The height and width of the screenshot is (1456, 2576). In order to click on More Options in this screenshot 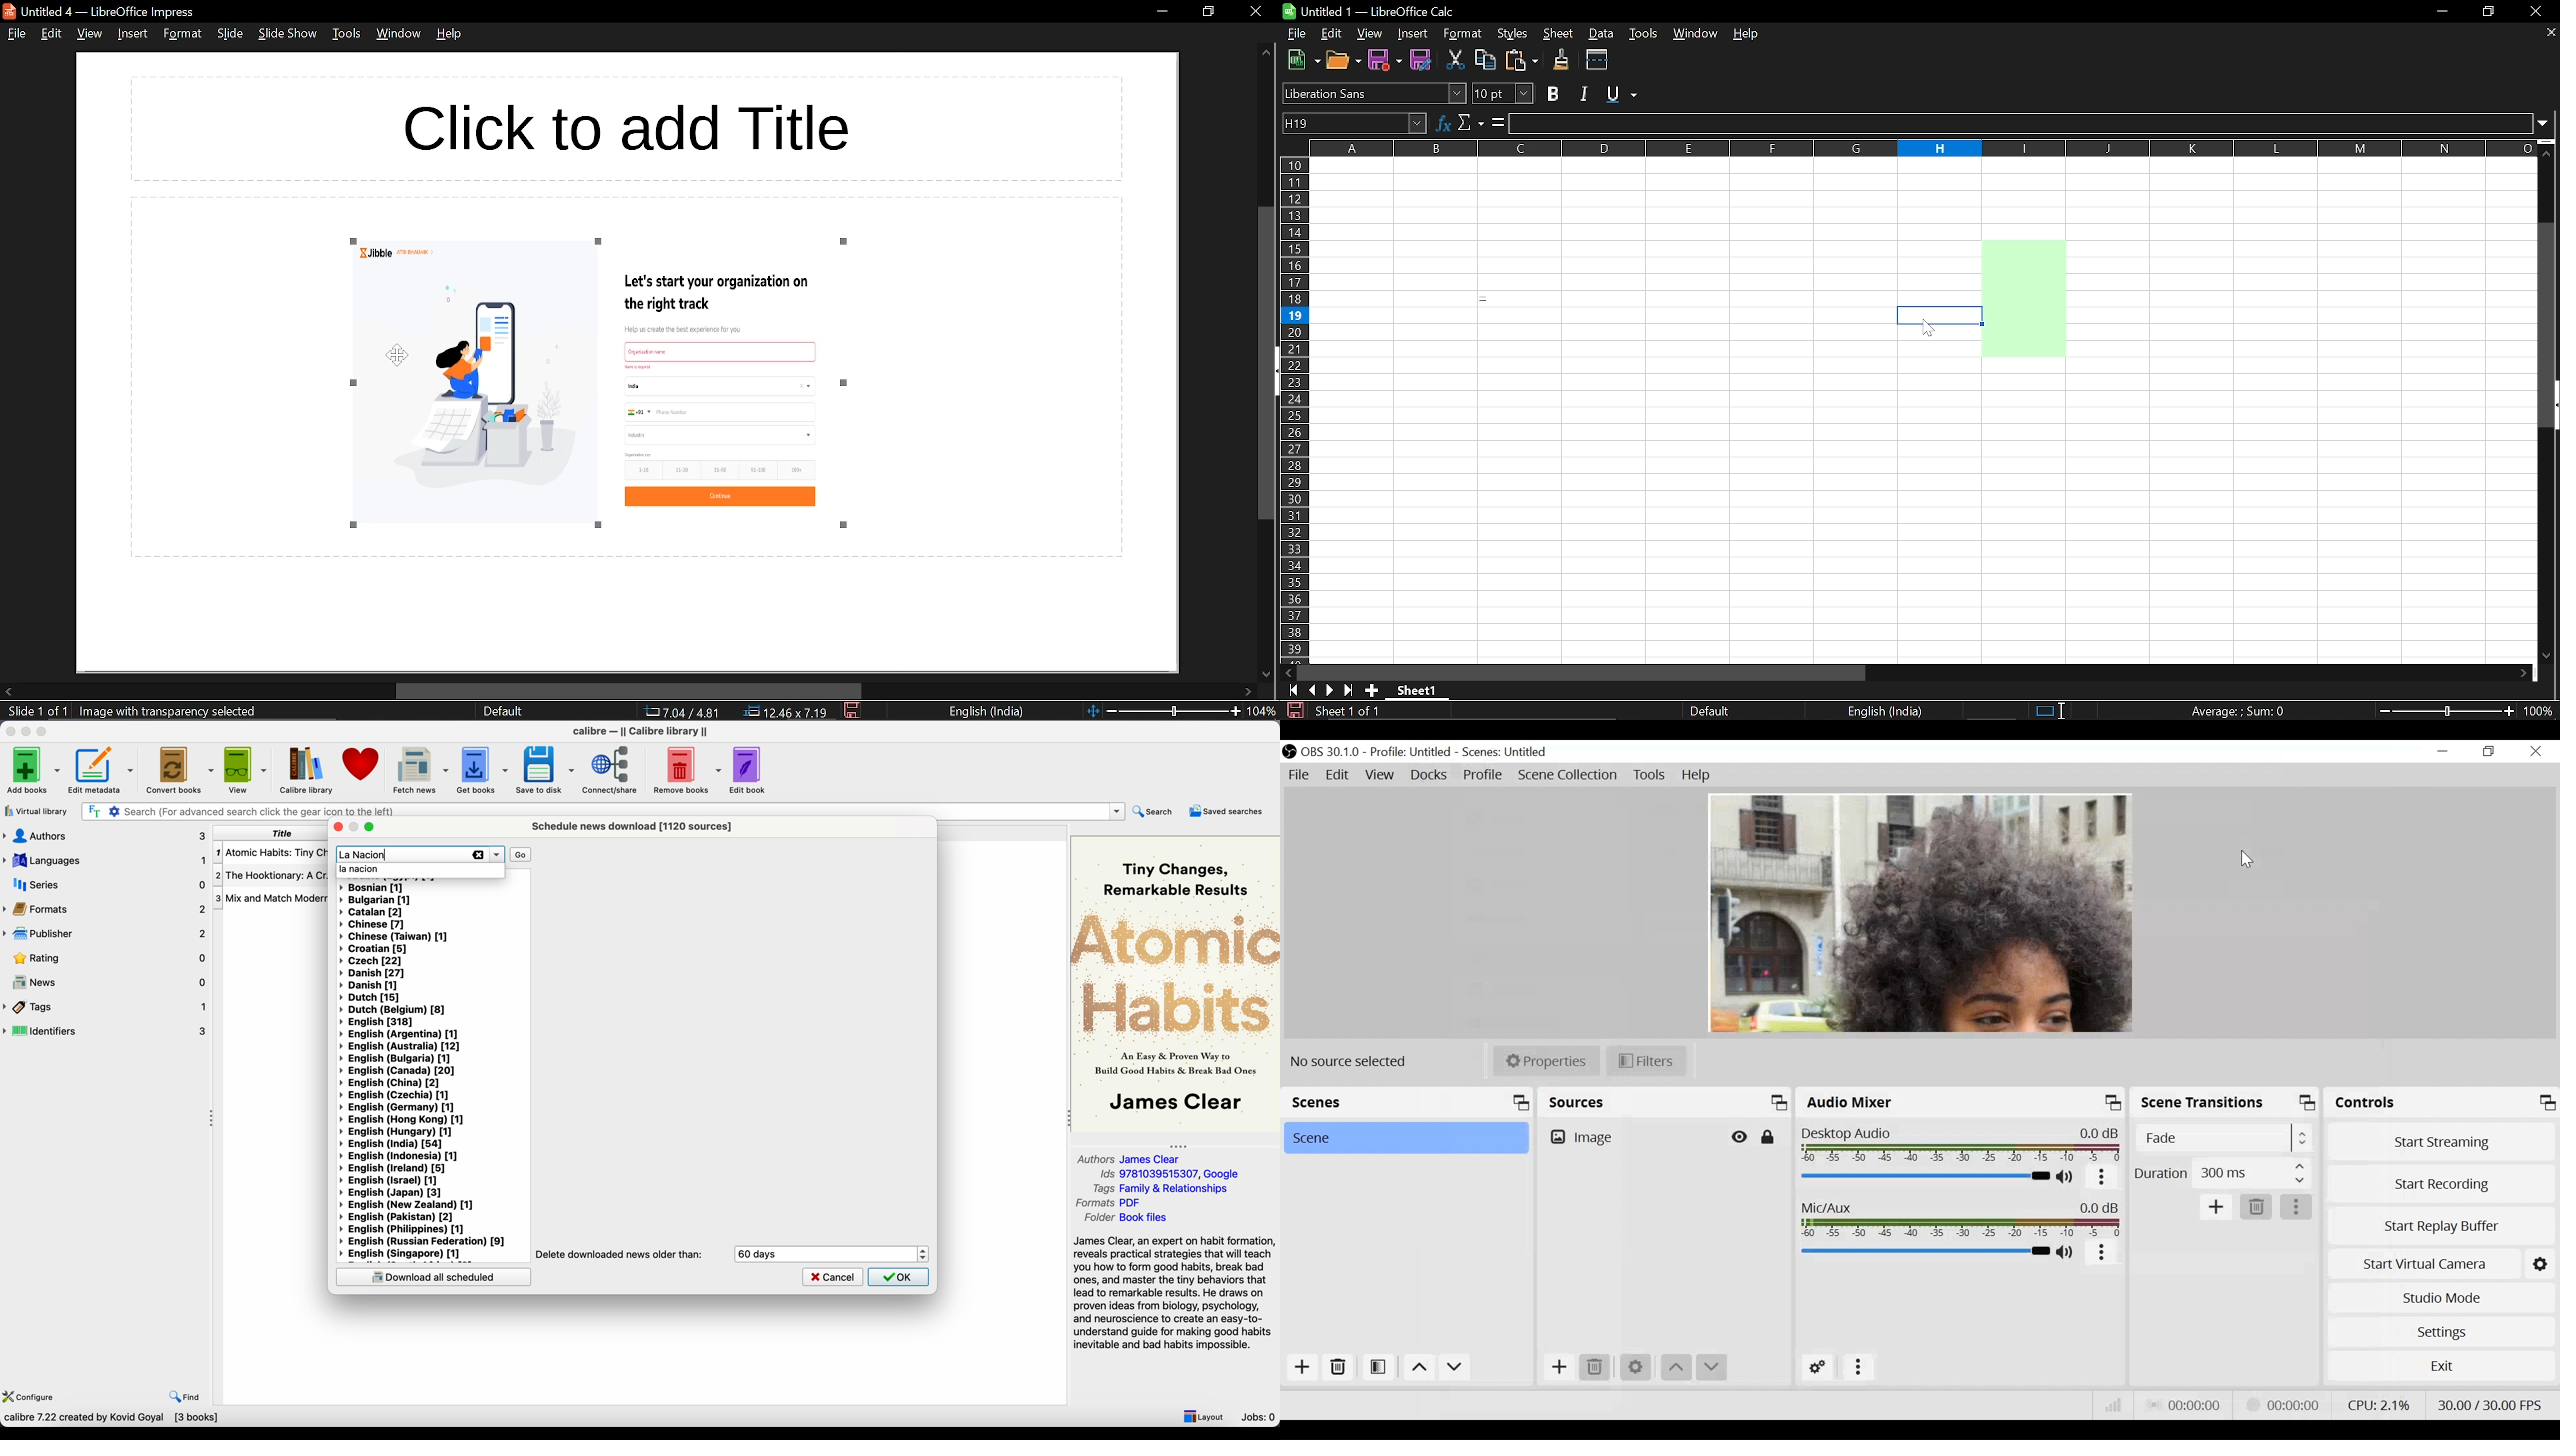, I will do `click(2102, 1255)`.